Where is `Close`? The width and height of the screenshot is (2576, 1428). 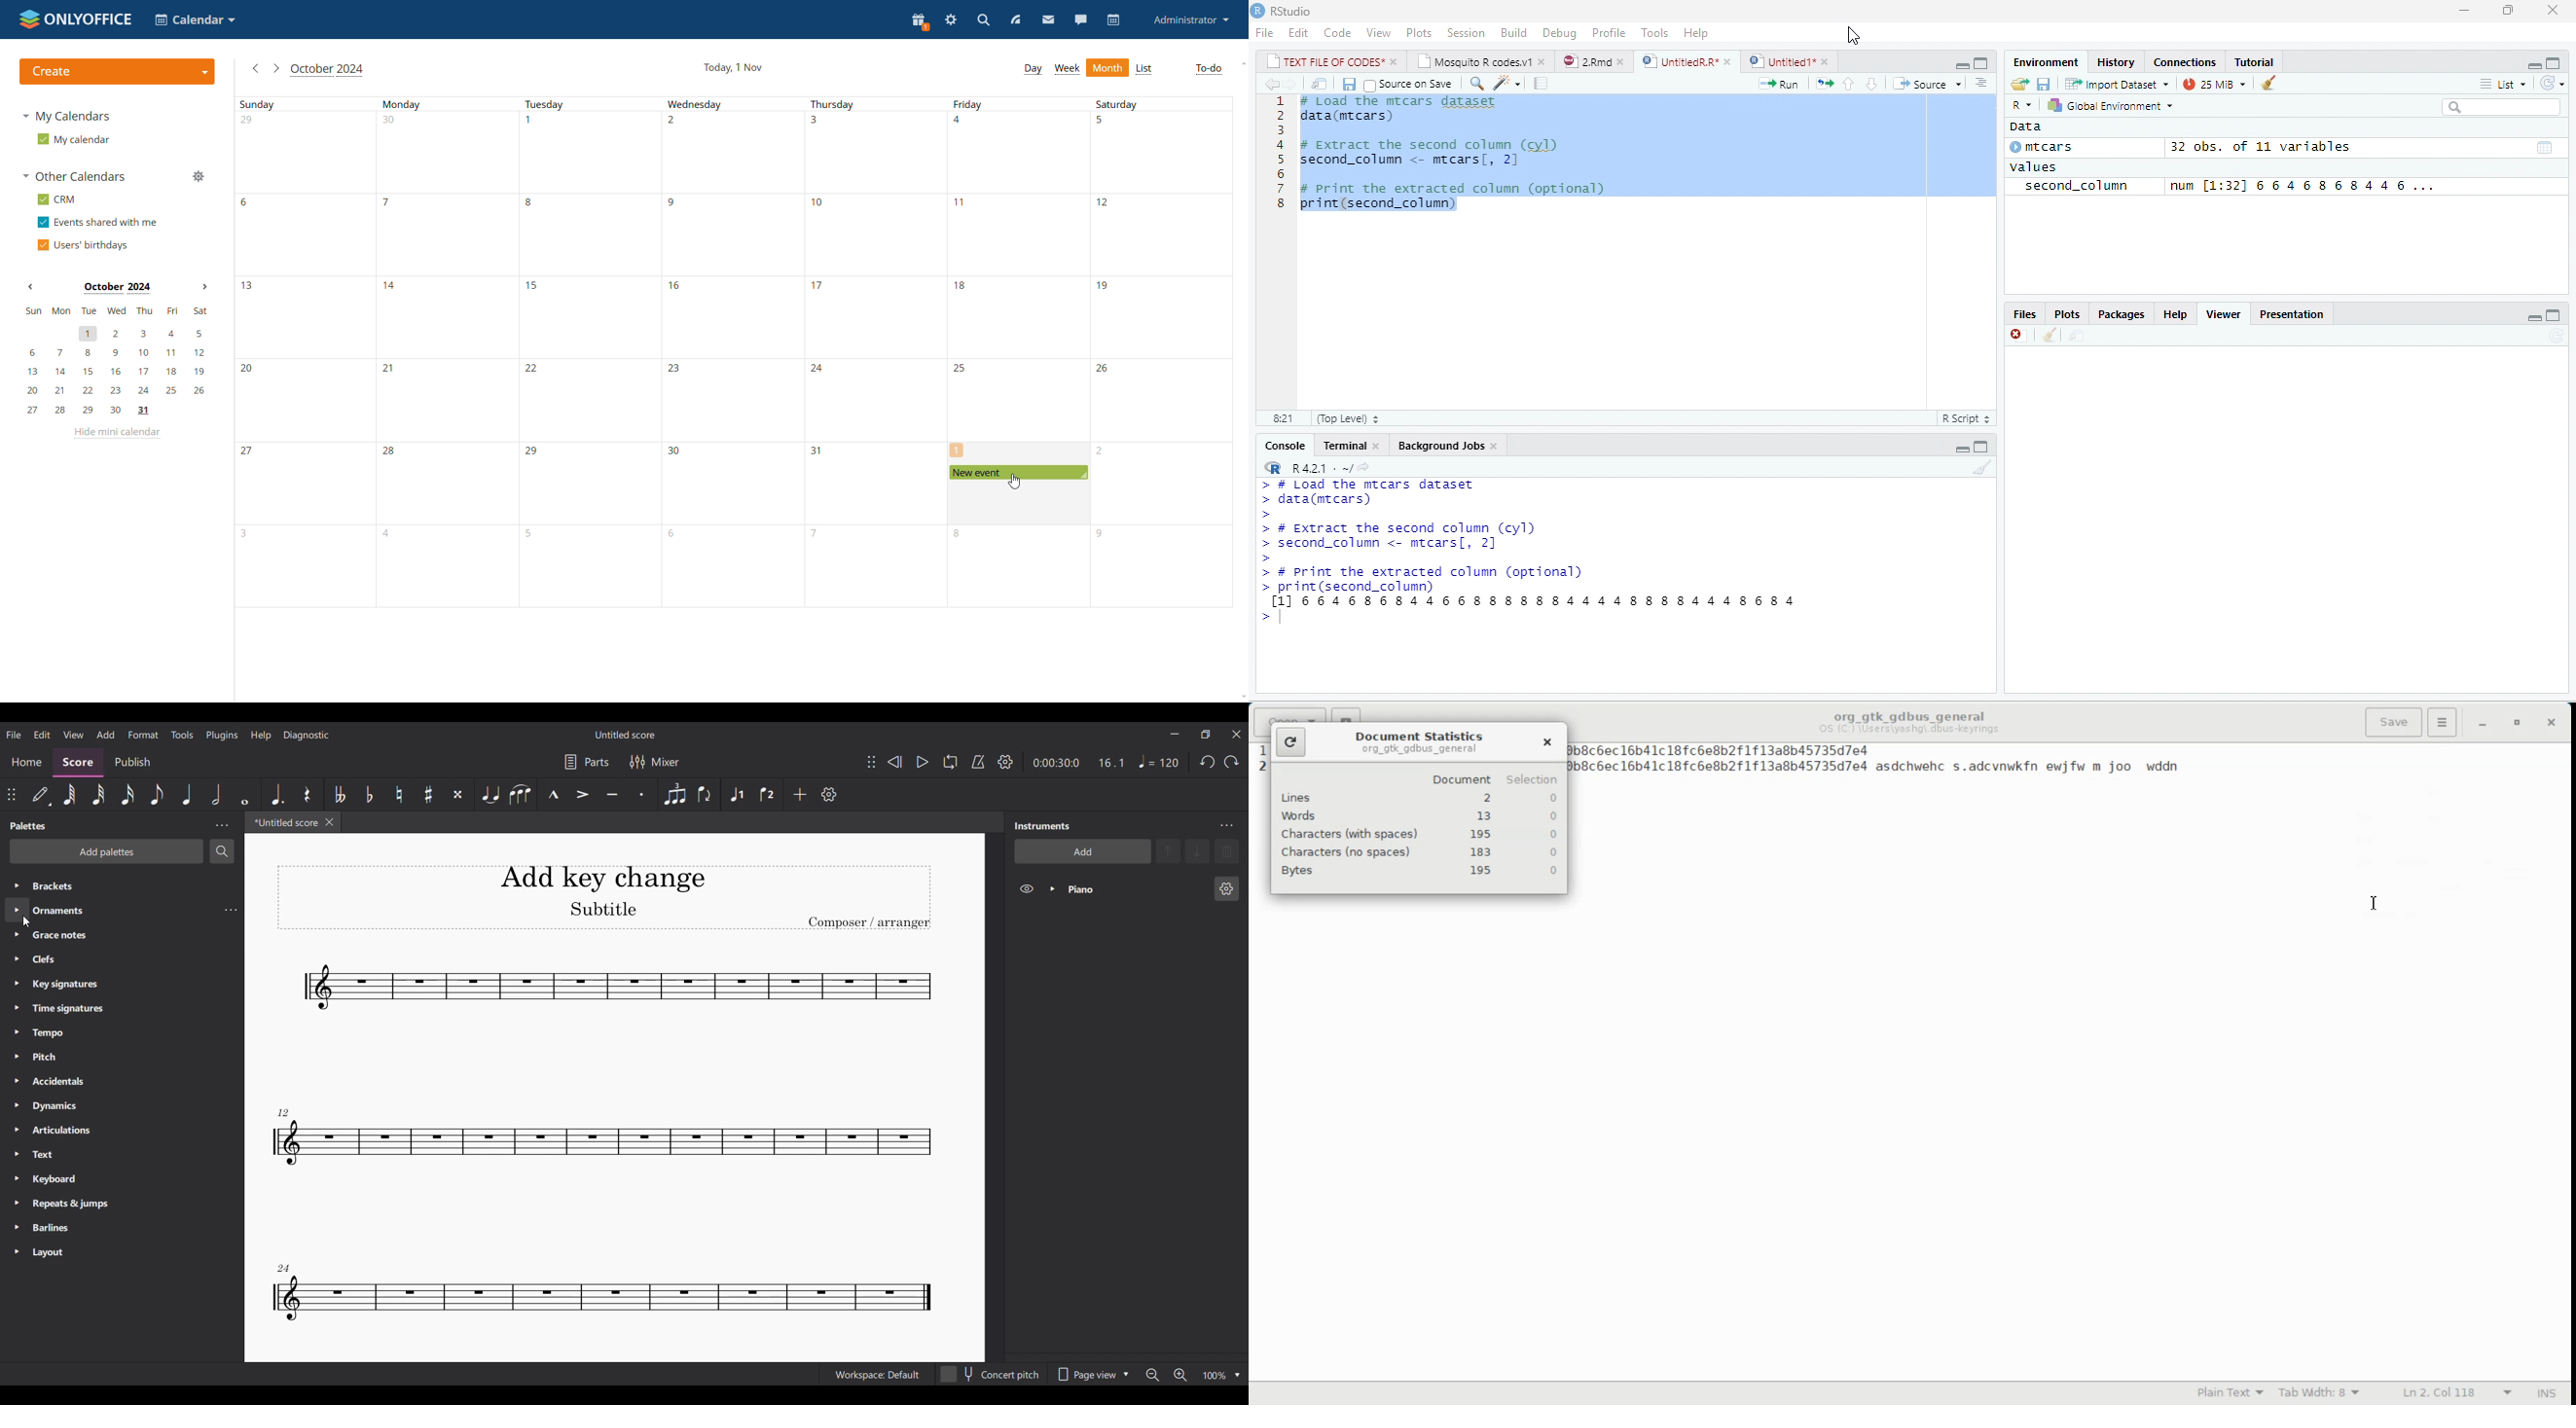 Close is located at coordinates (1545, 742).